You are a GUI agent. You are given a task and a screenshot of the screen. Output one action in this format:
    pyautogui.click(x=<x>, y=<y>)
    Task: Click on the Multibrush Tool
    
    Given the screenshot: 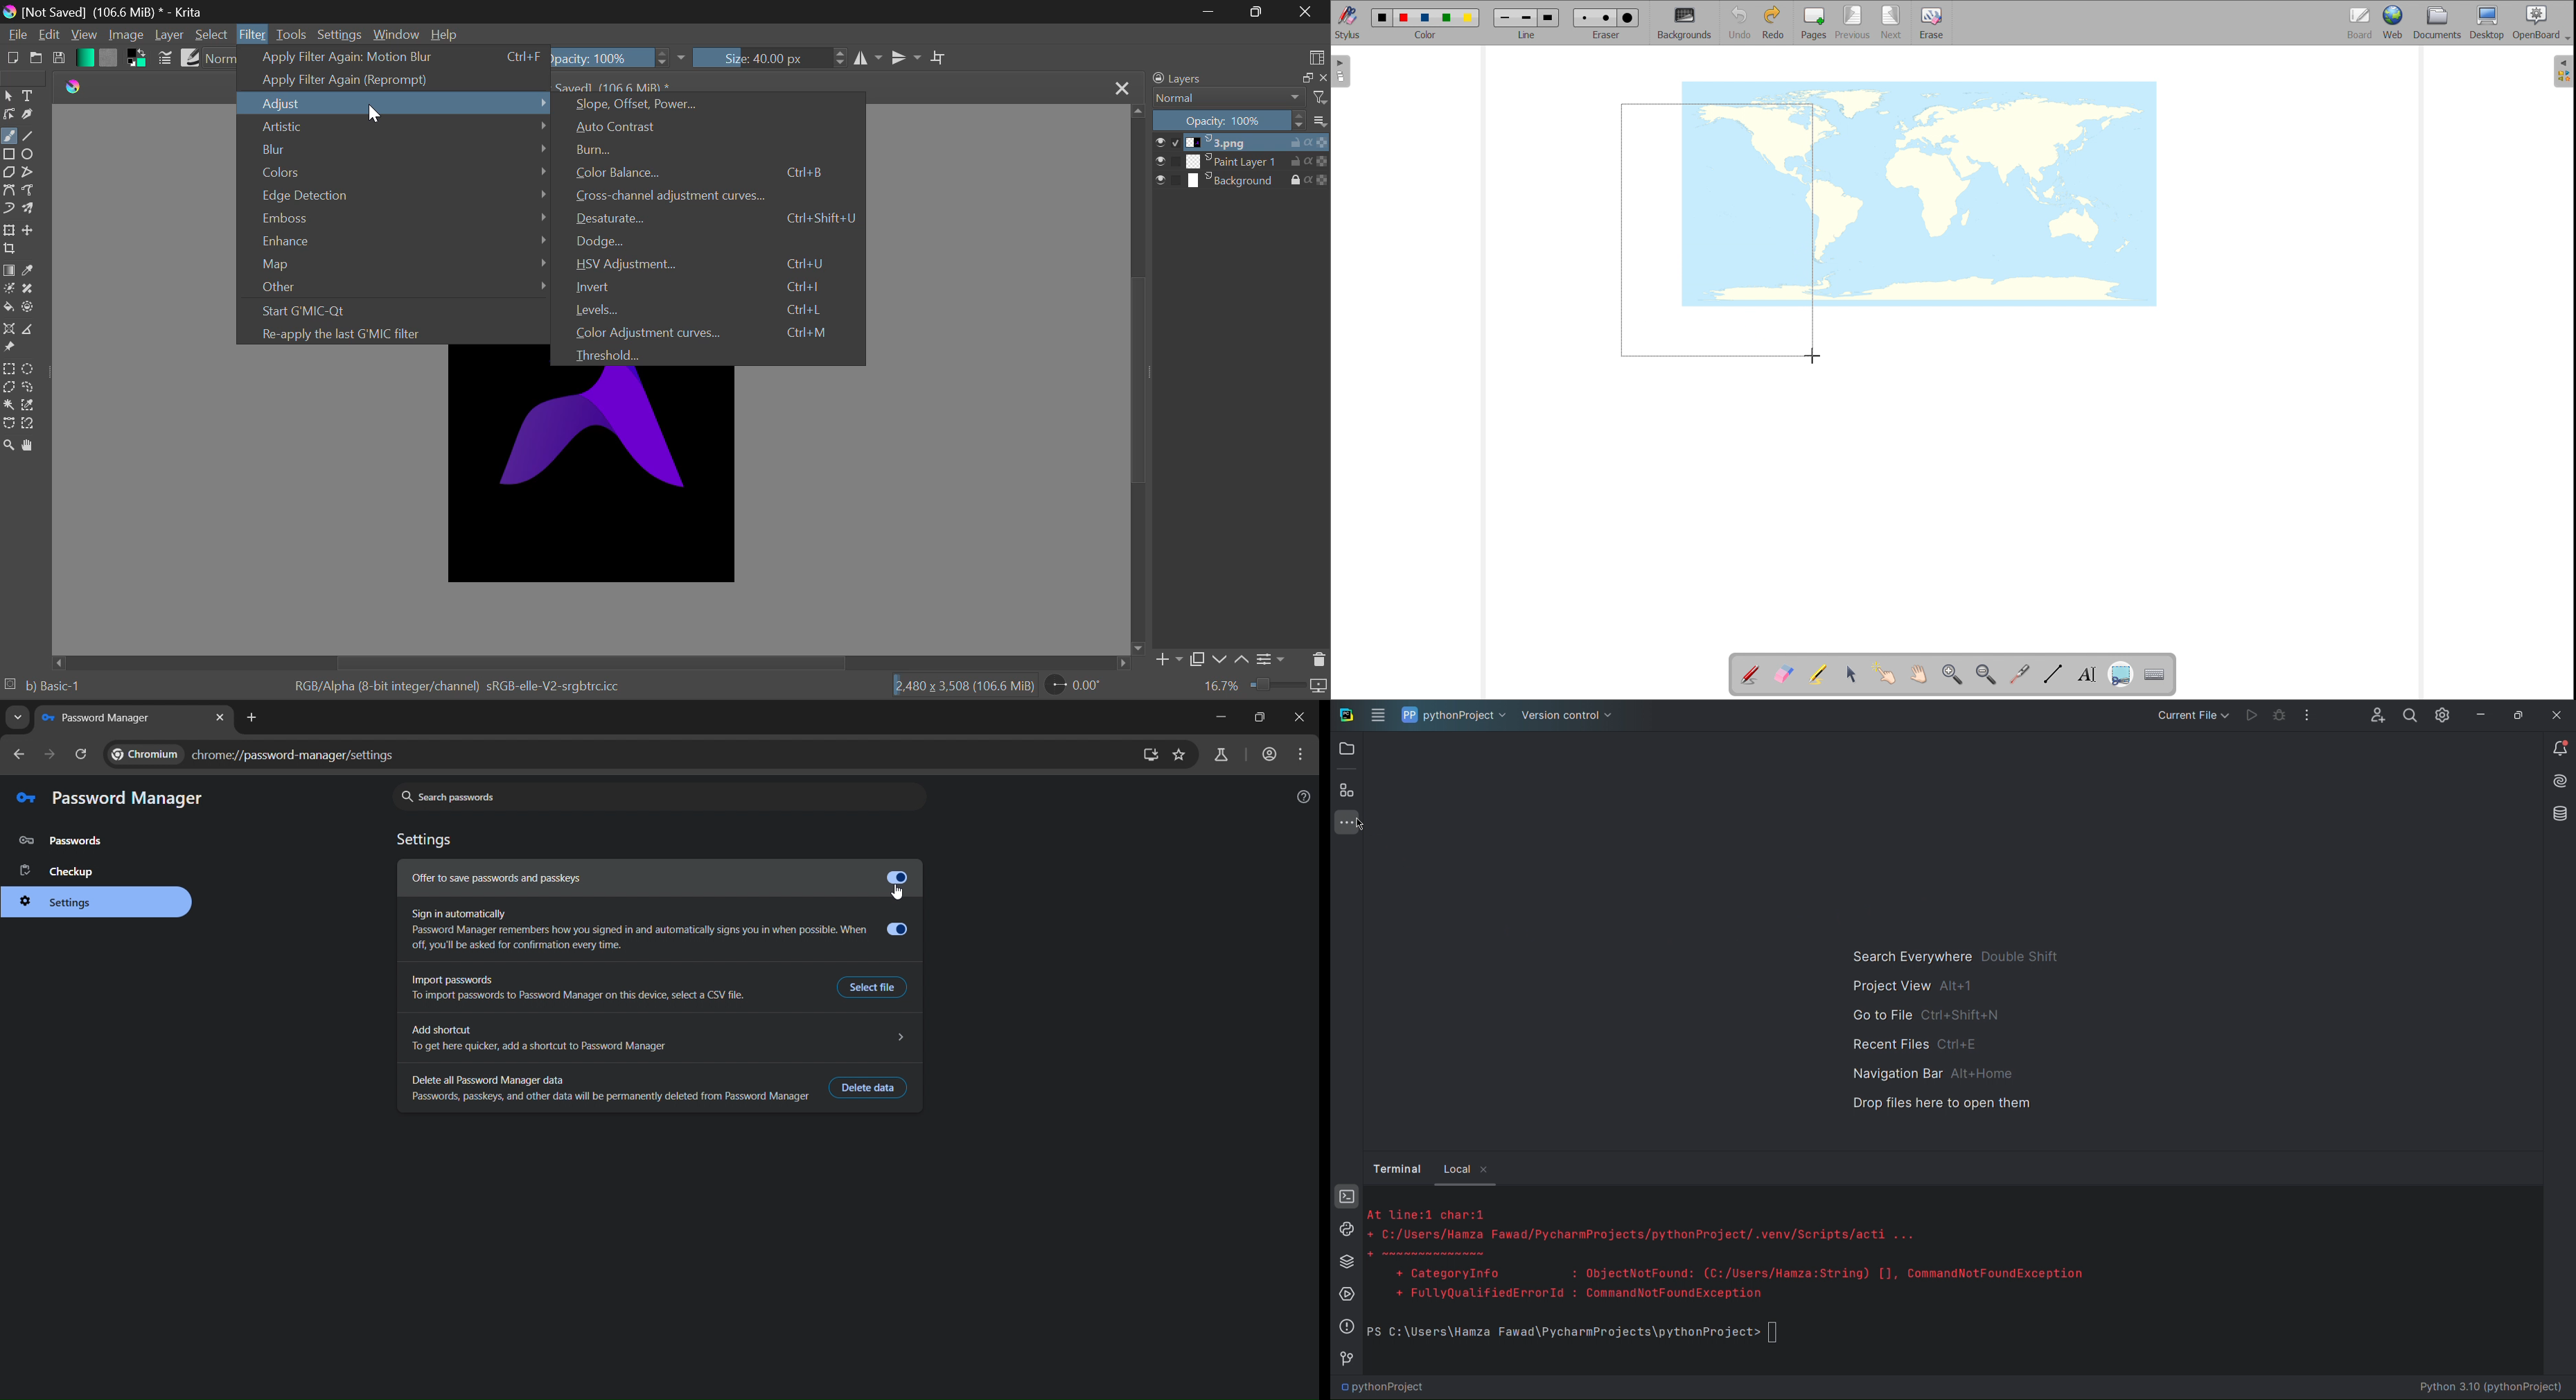 What is the action you would take?
    pyautogui.click(x=33, y=210)
    